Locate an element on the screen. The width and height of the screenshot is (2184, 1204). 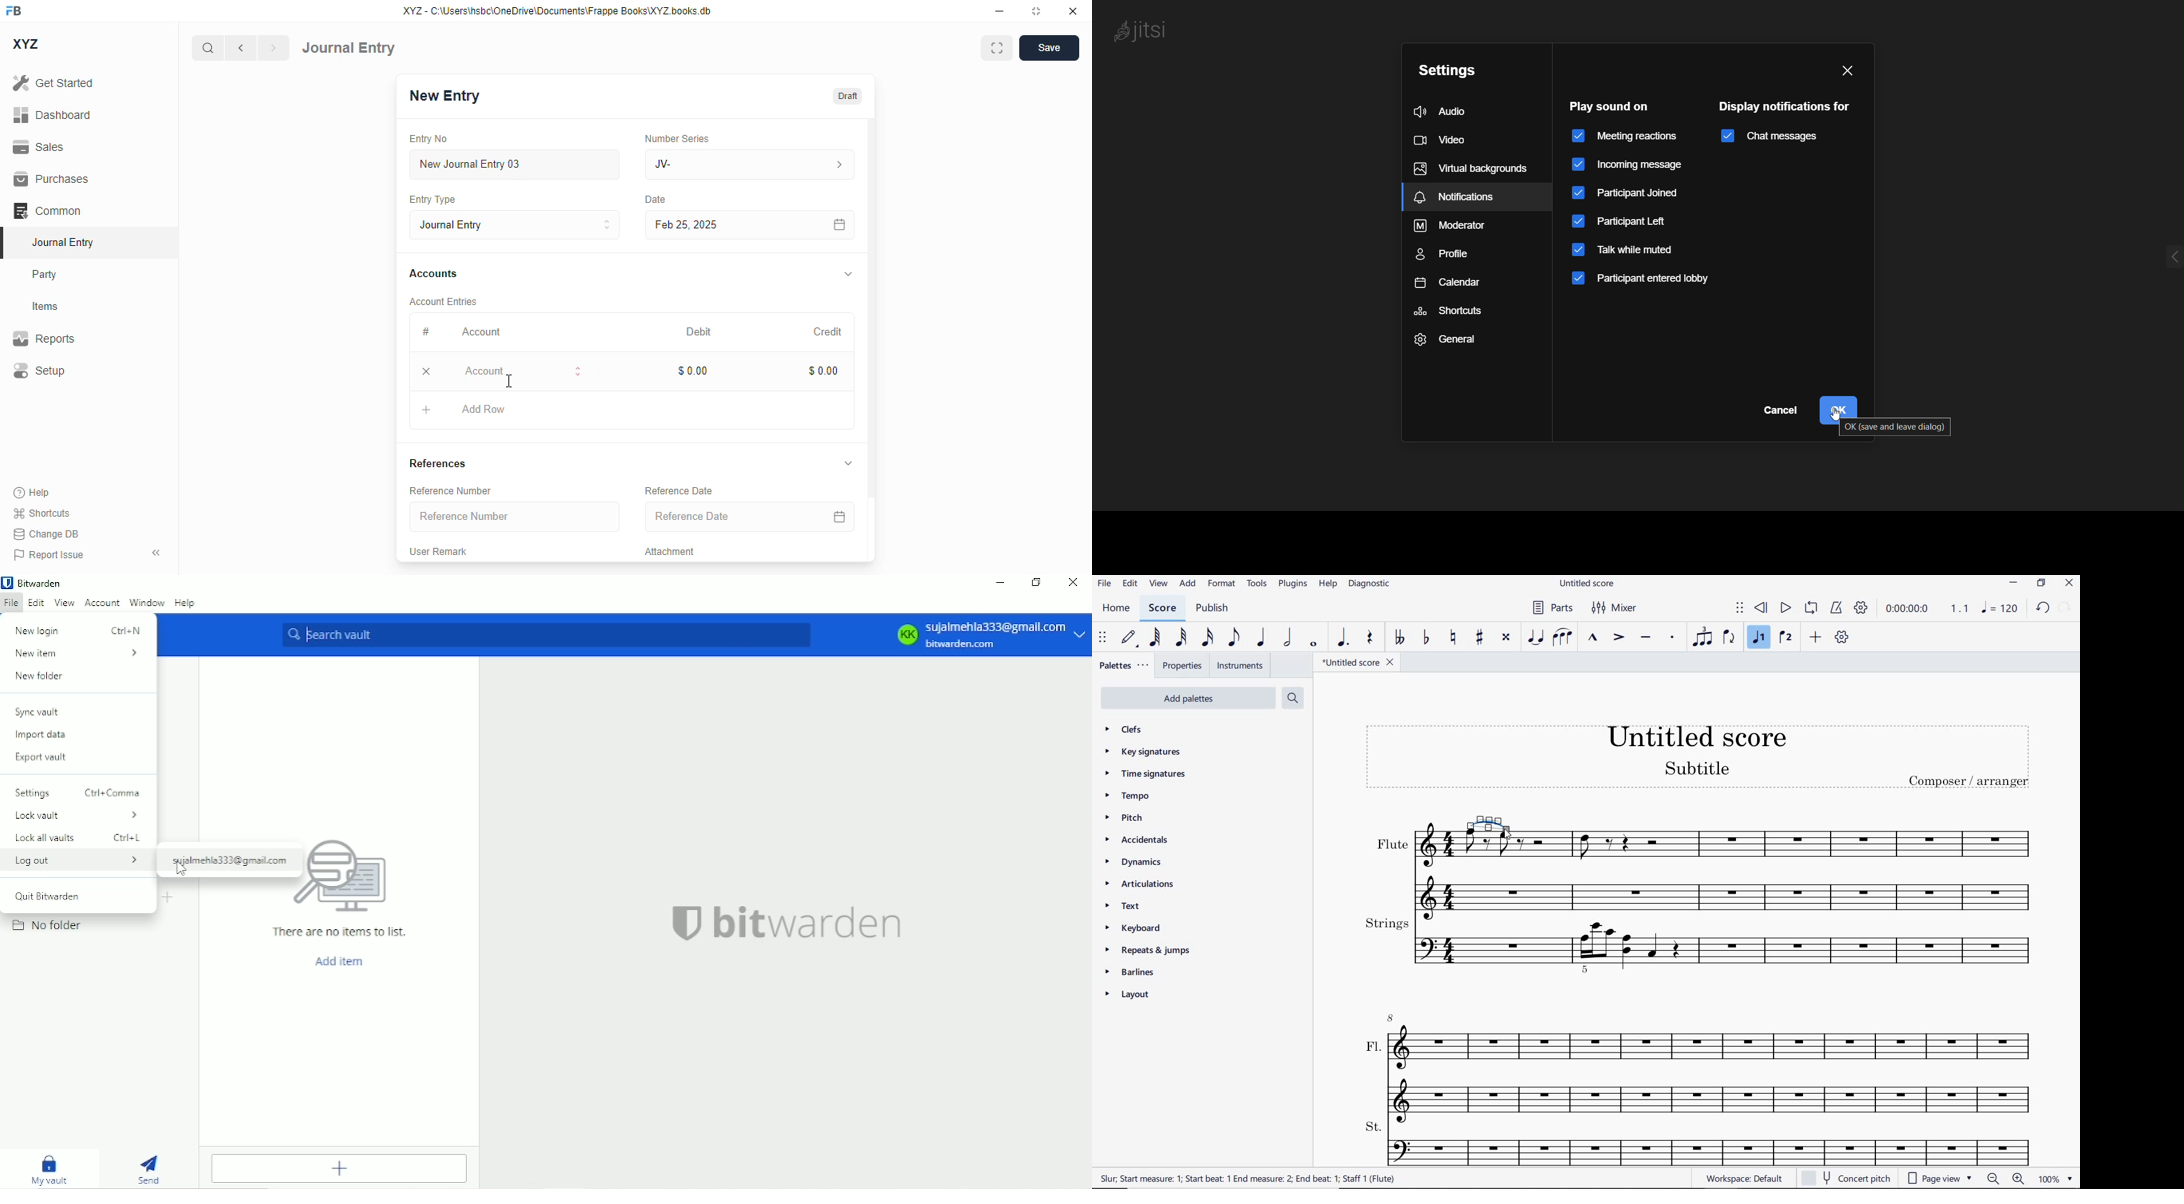
JV- is located at coordinates (715, 165).